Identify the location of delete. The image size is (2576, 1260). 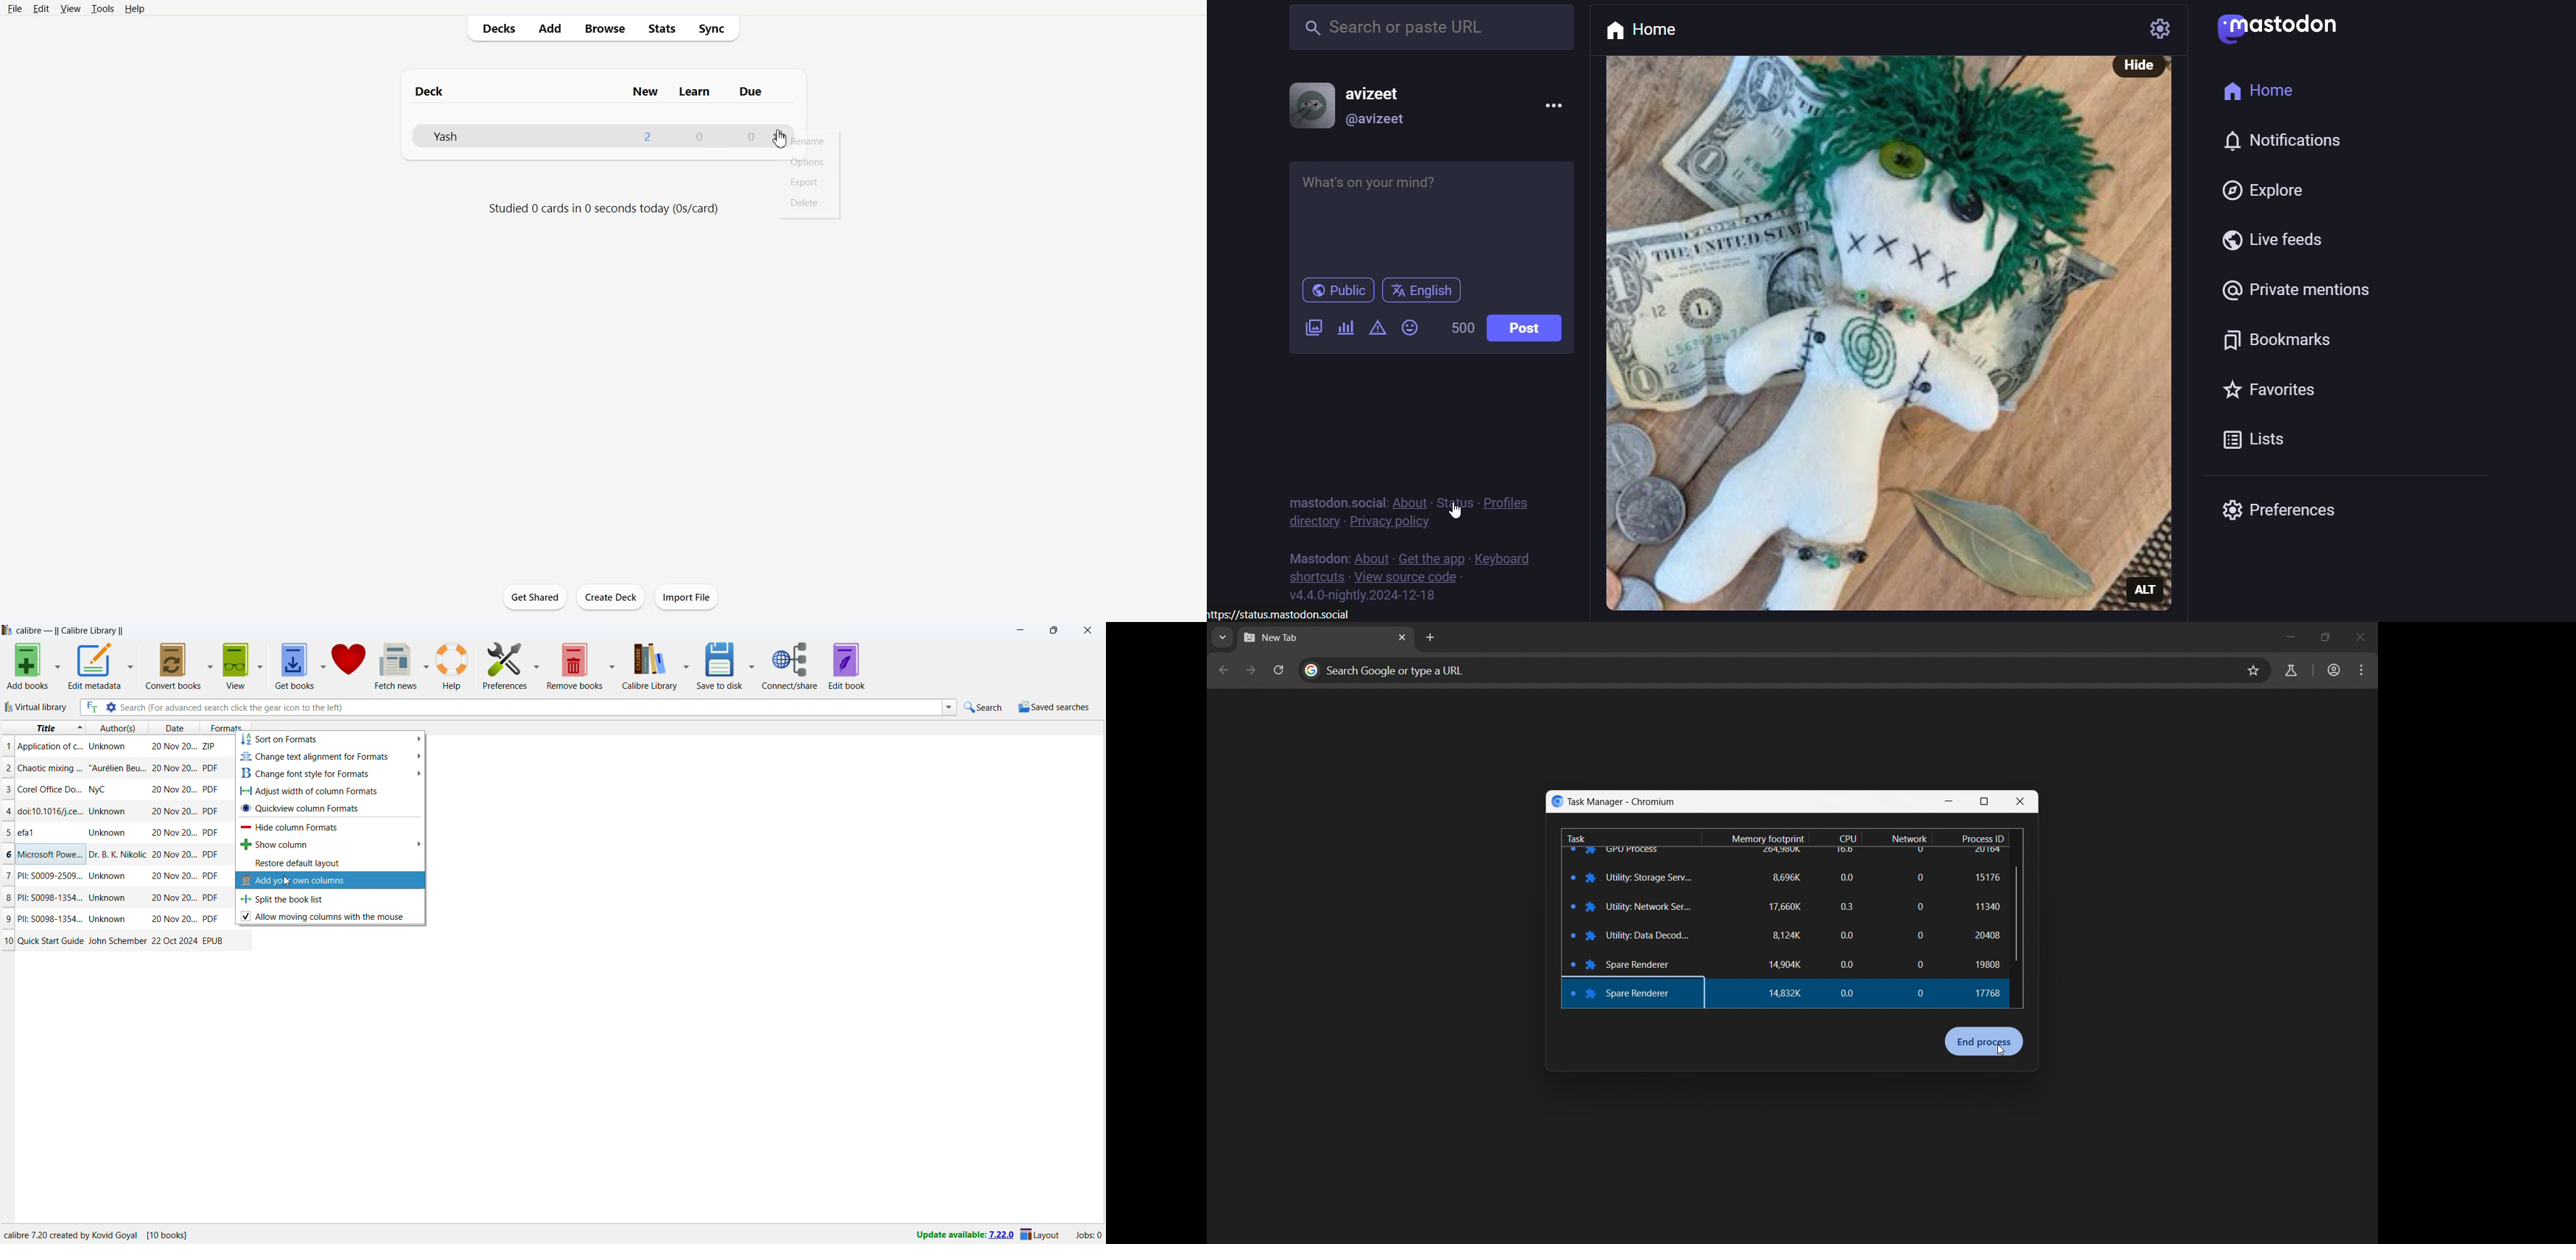
(803, 202).